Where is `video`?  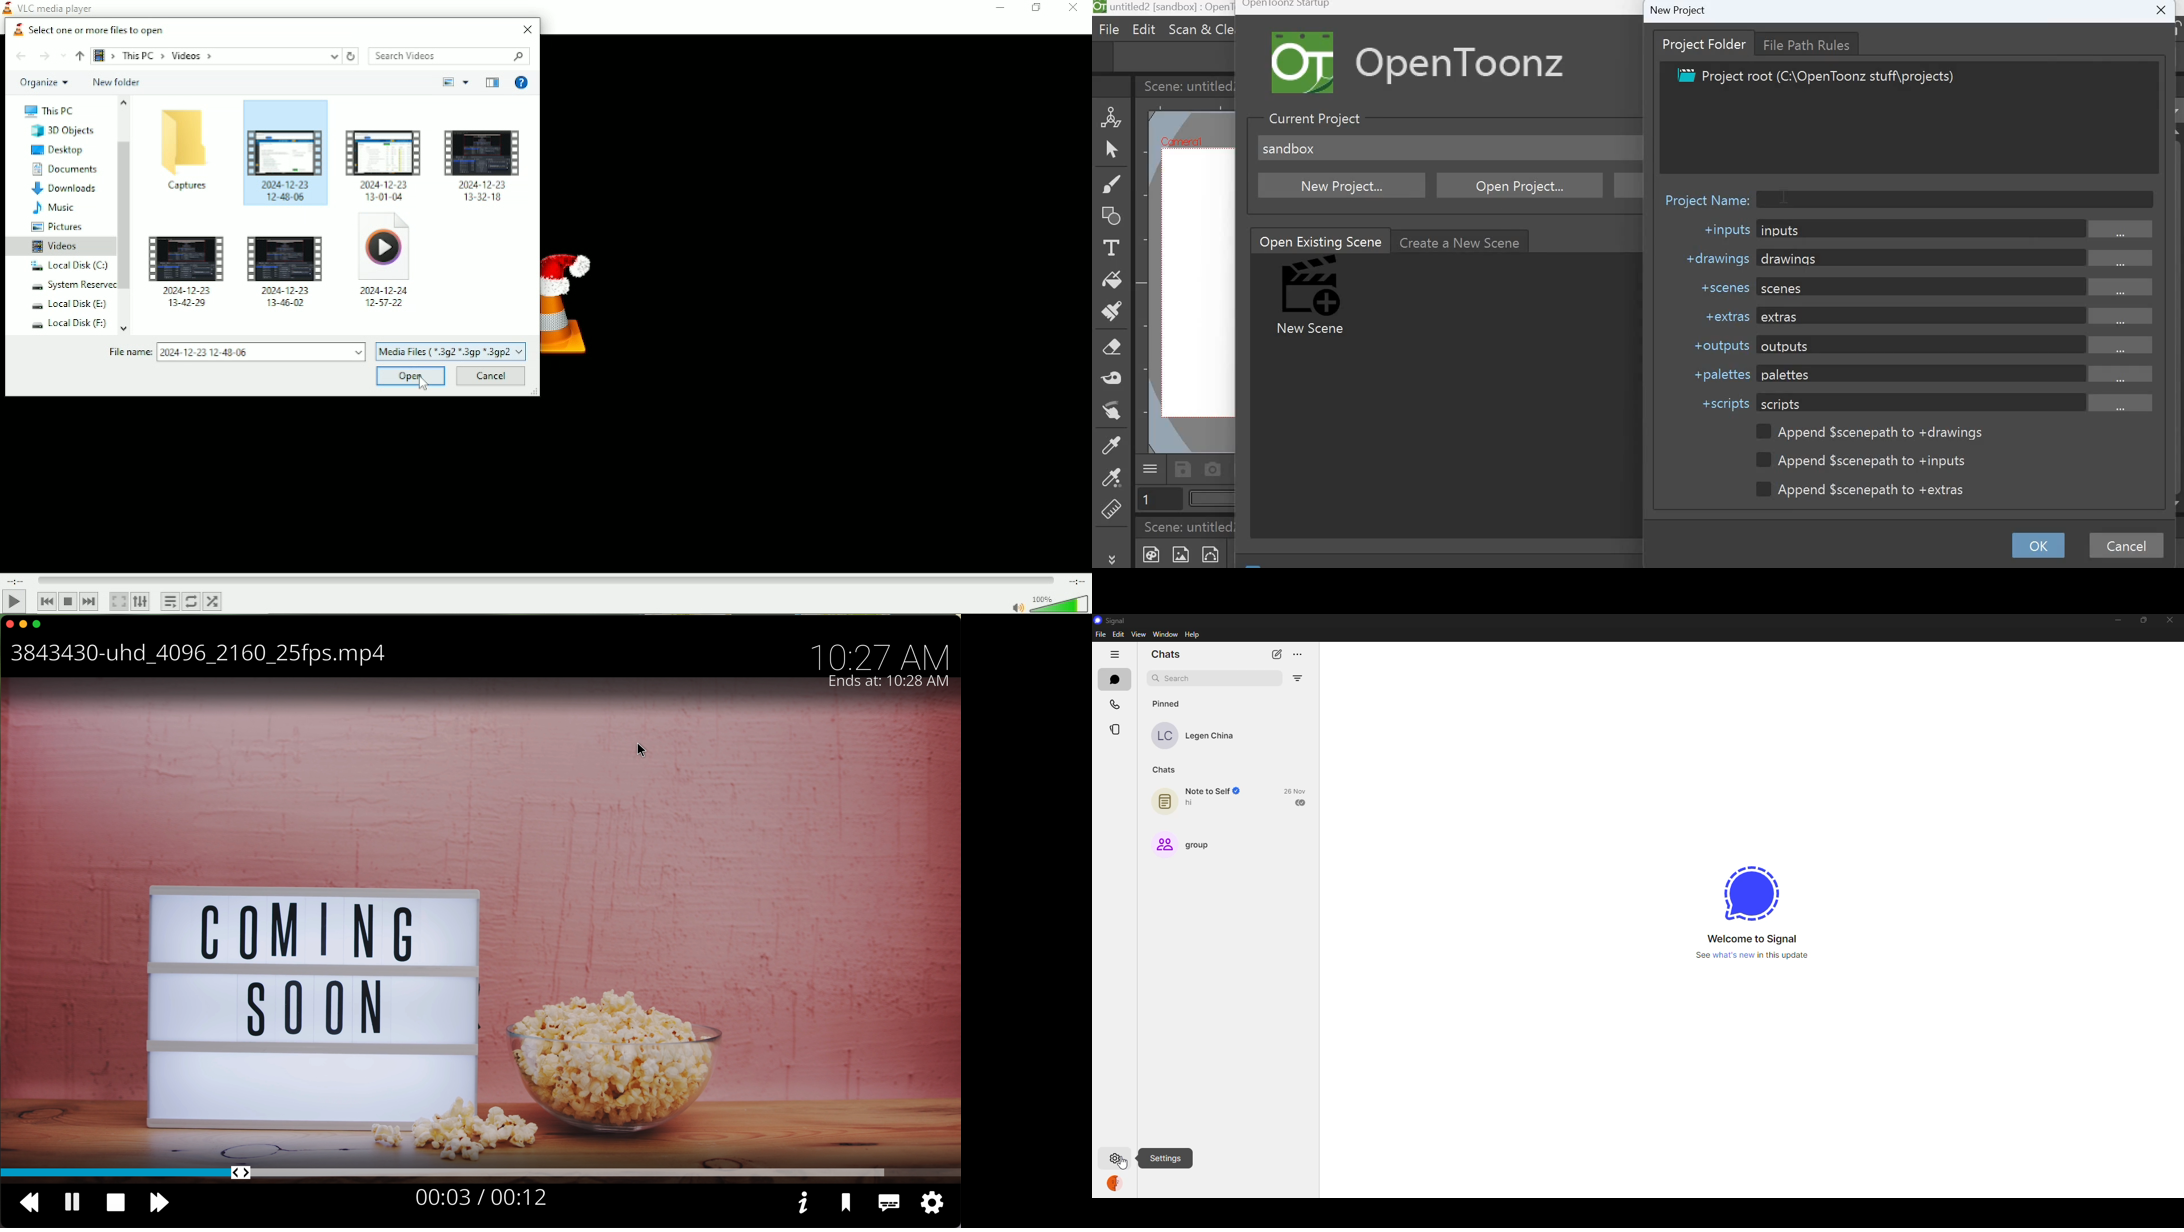
video is located at coordinates (386, 268).